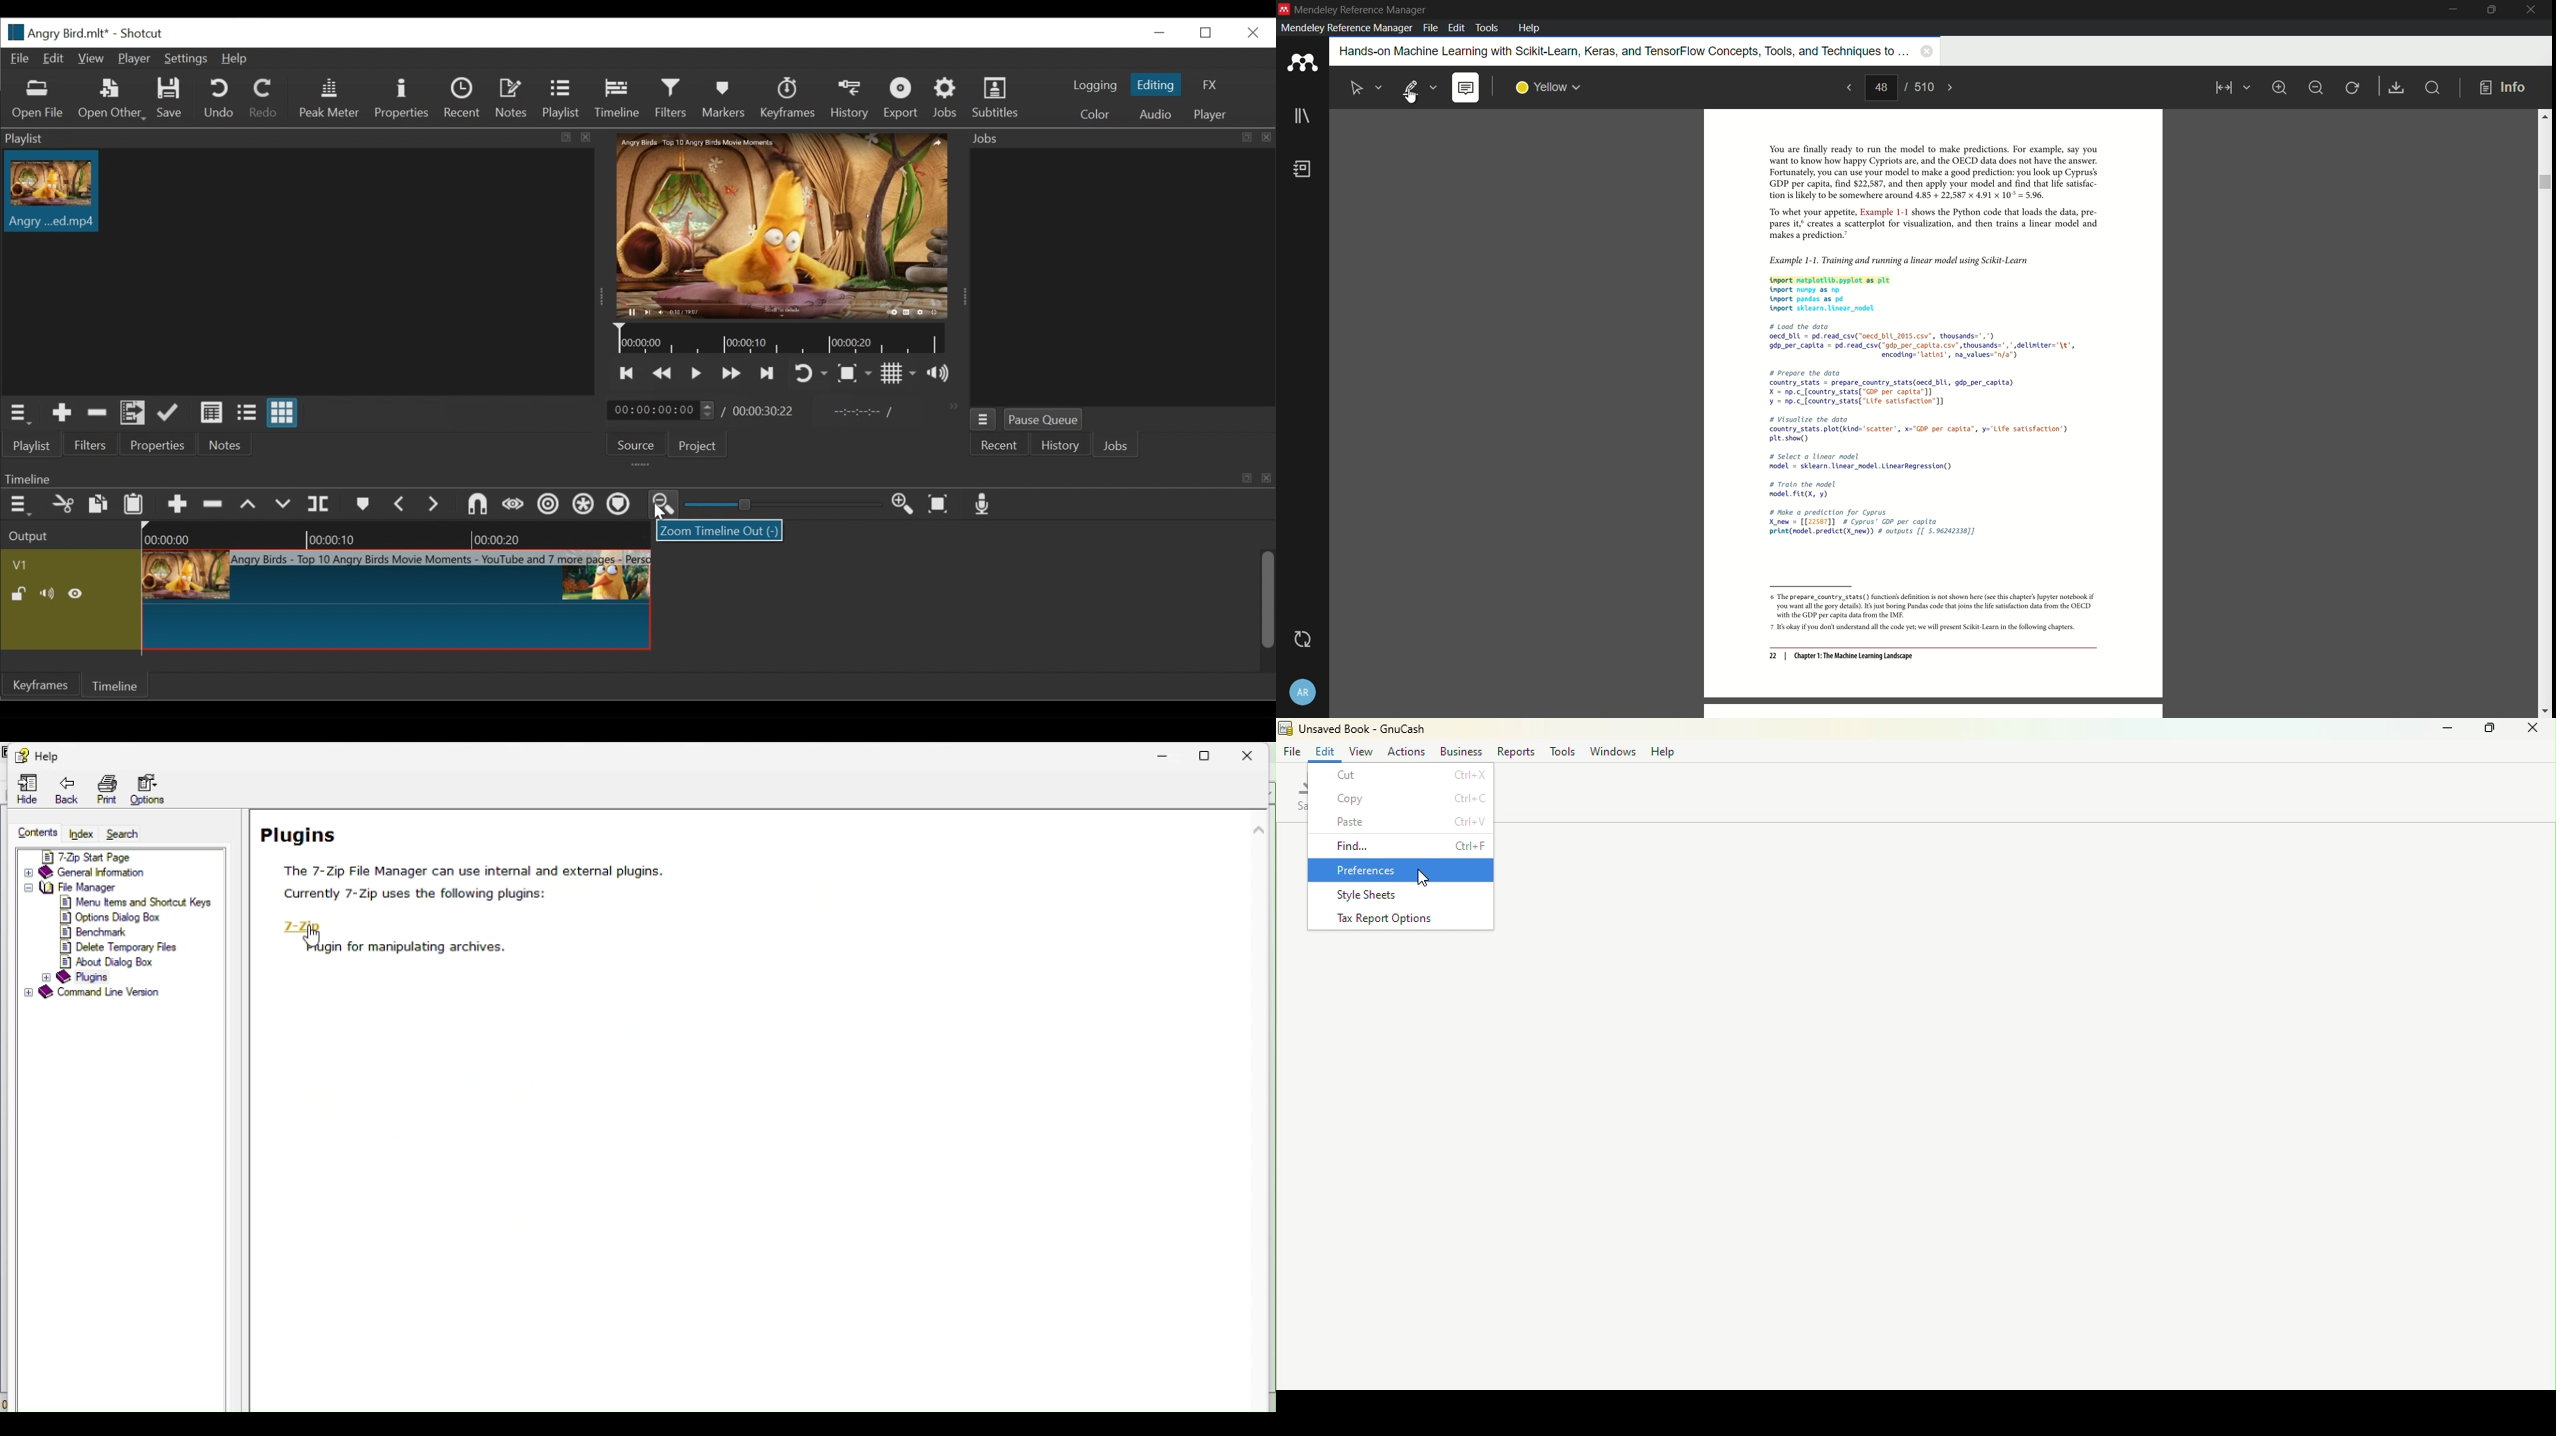  I want to click on General information, so click(120, 872).